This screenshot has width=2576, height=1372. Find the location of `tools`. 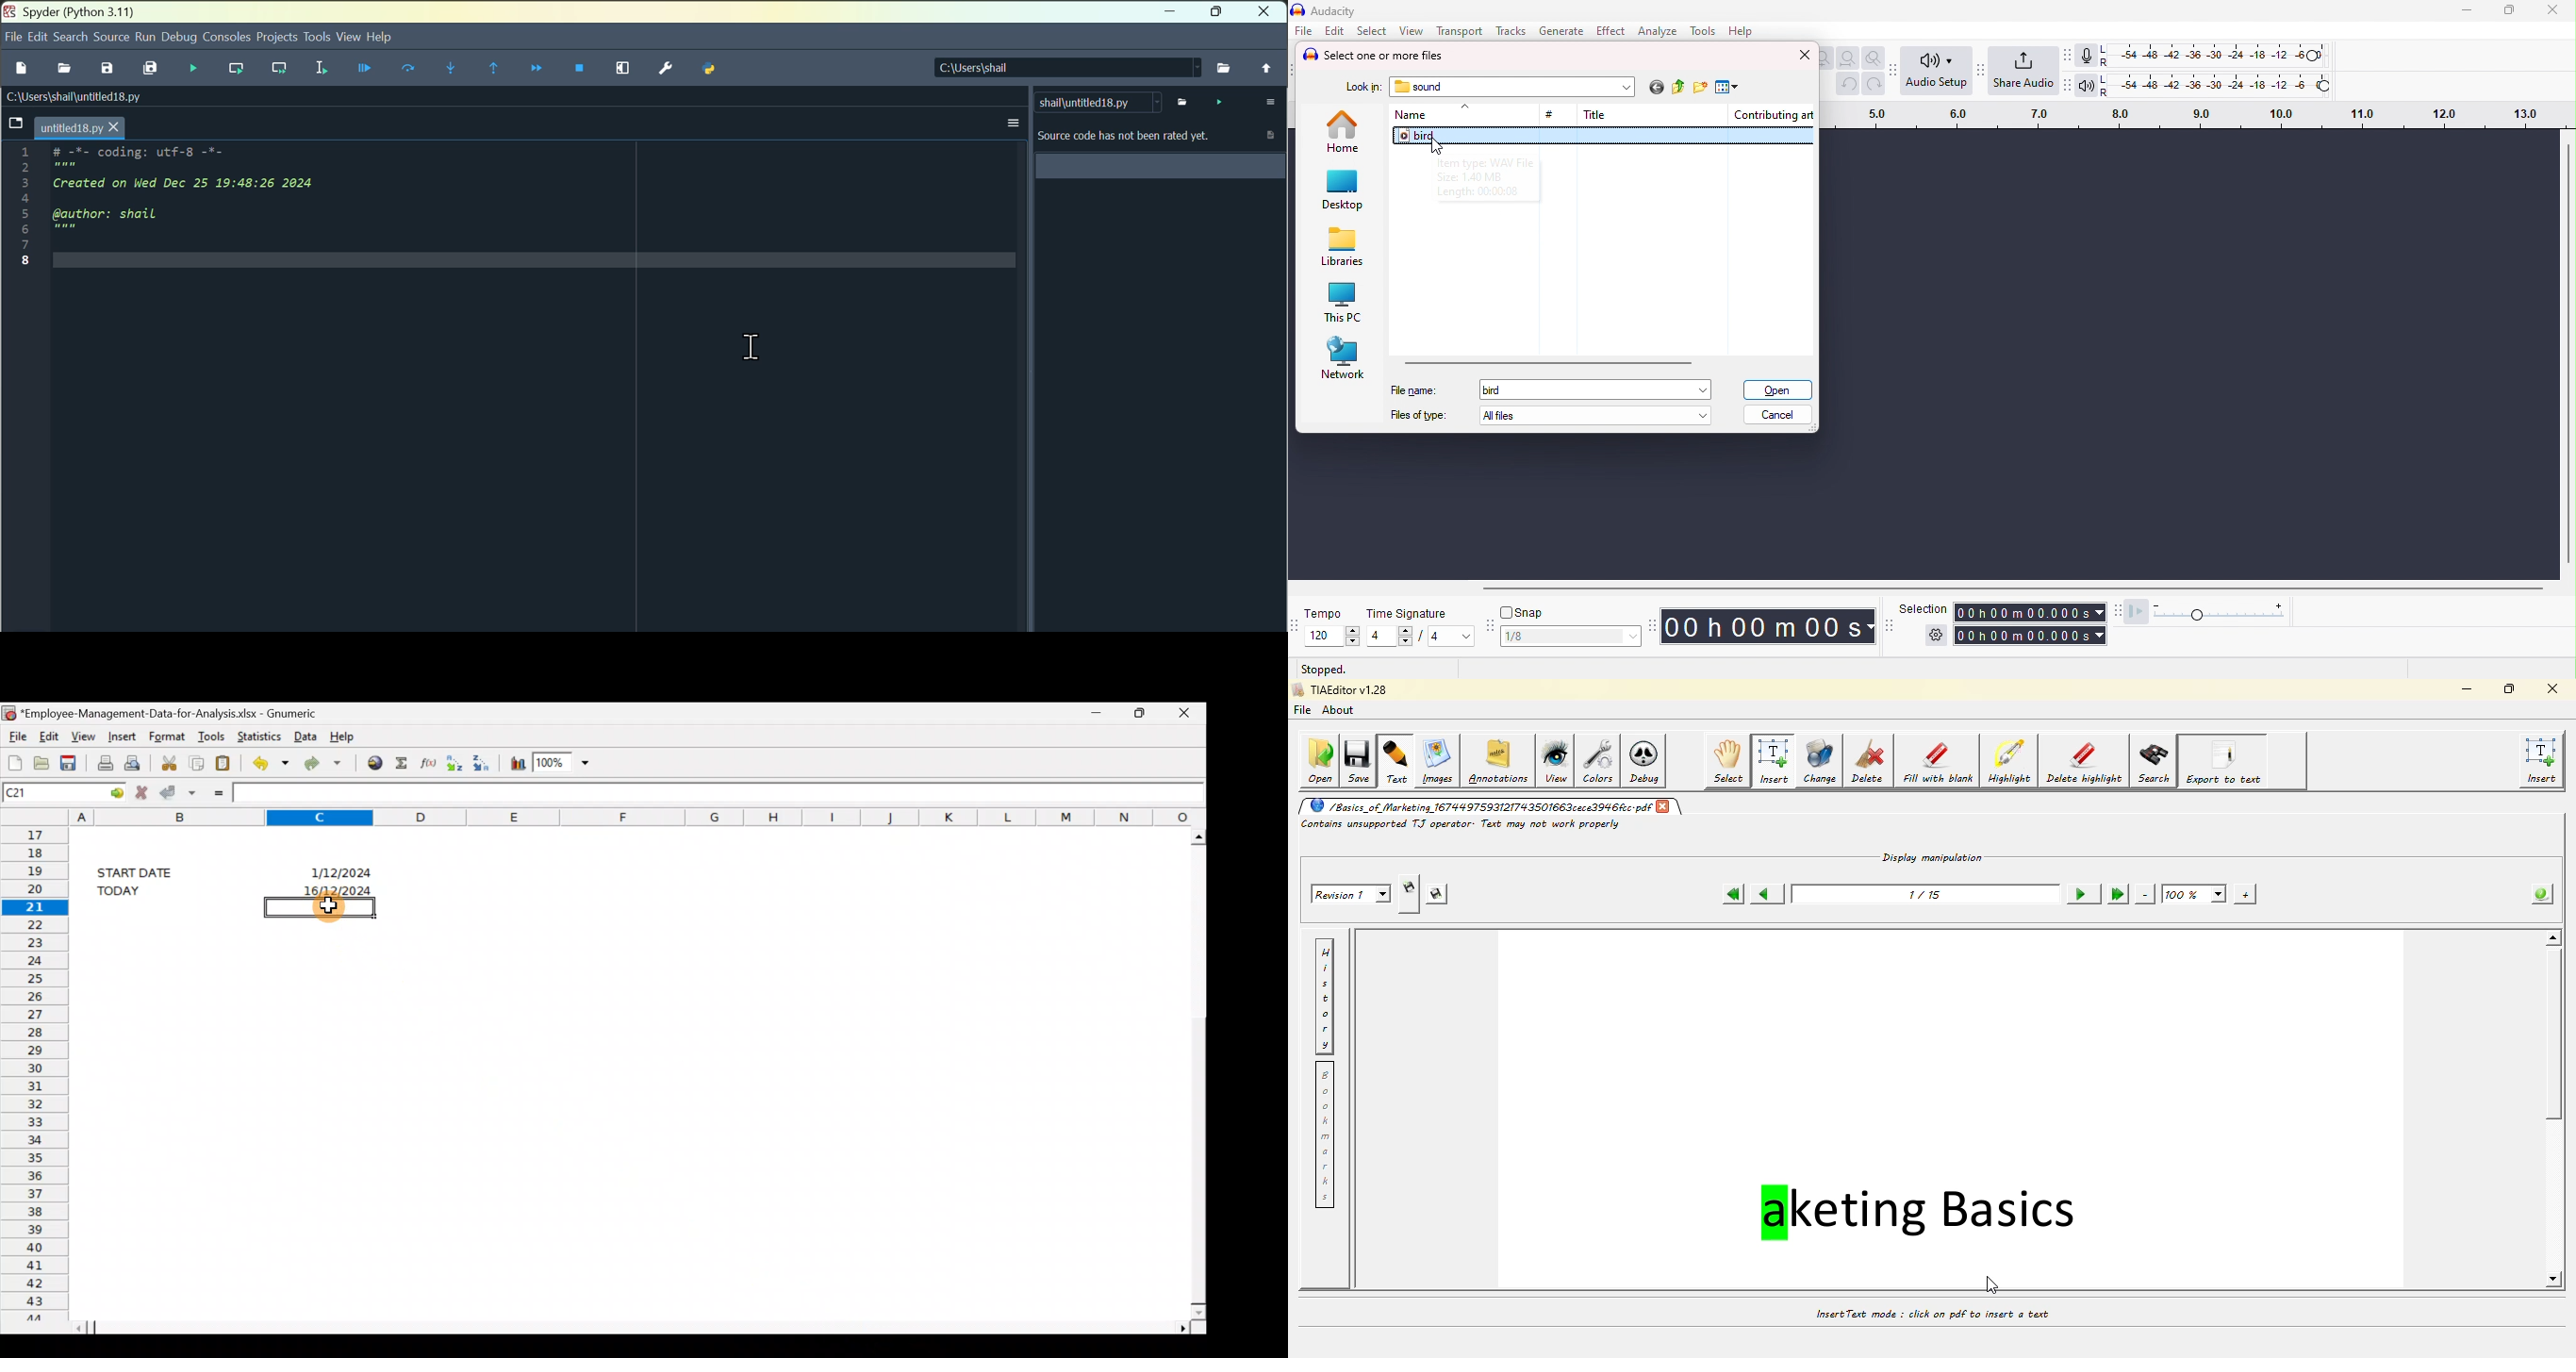

tools is located at coordinates (1704, 31).